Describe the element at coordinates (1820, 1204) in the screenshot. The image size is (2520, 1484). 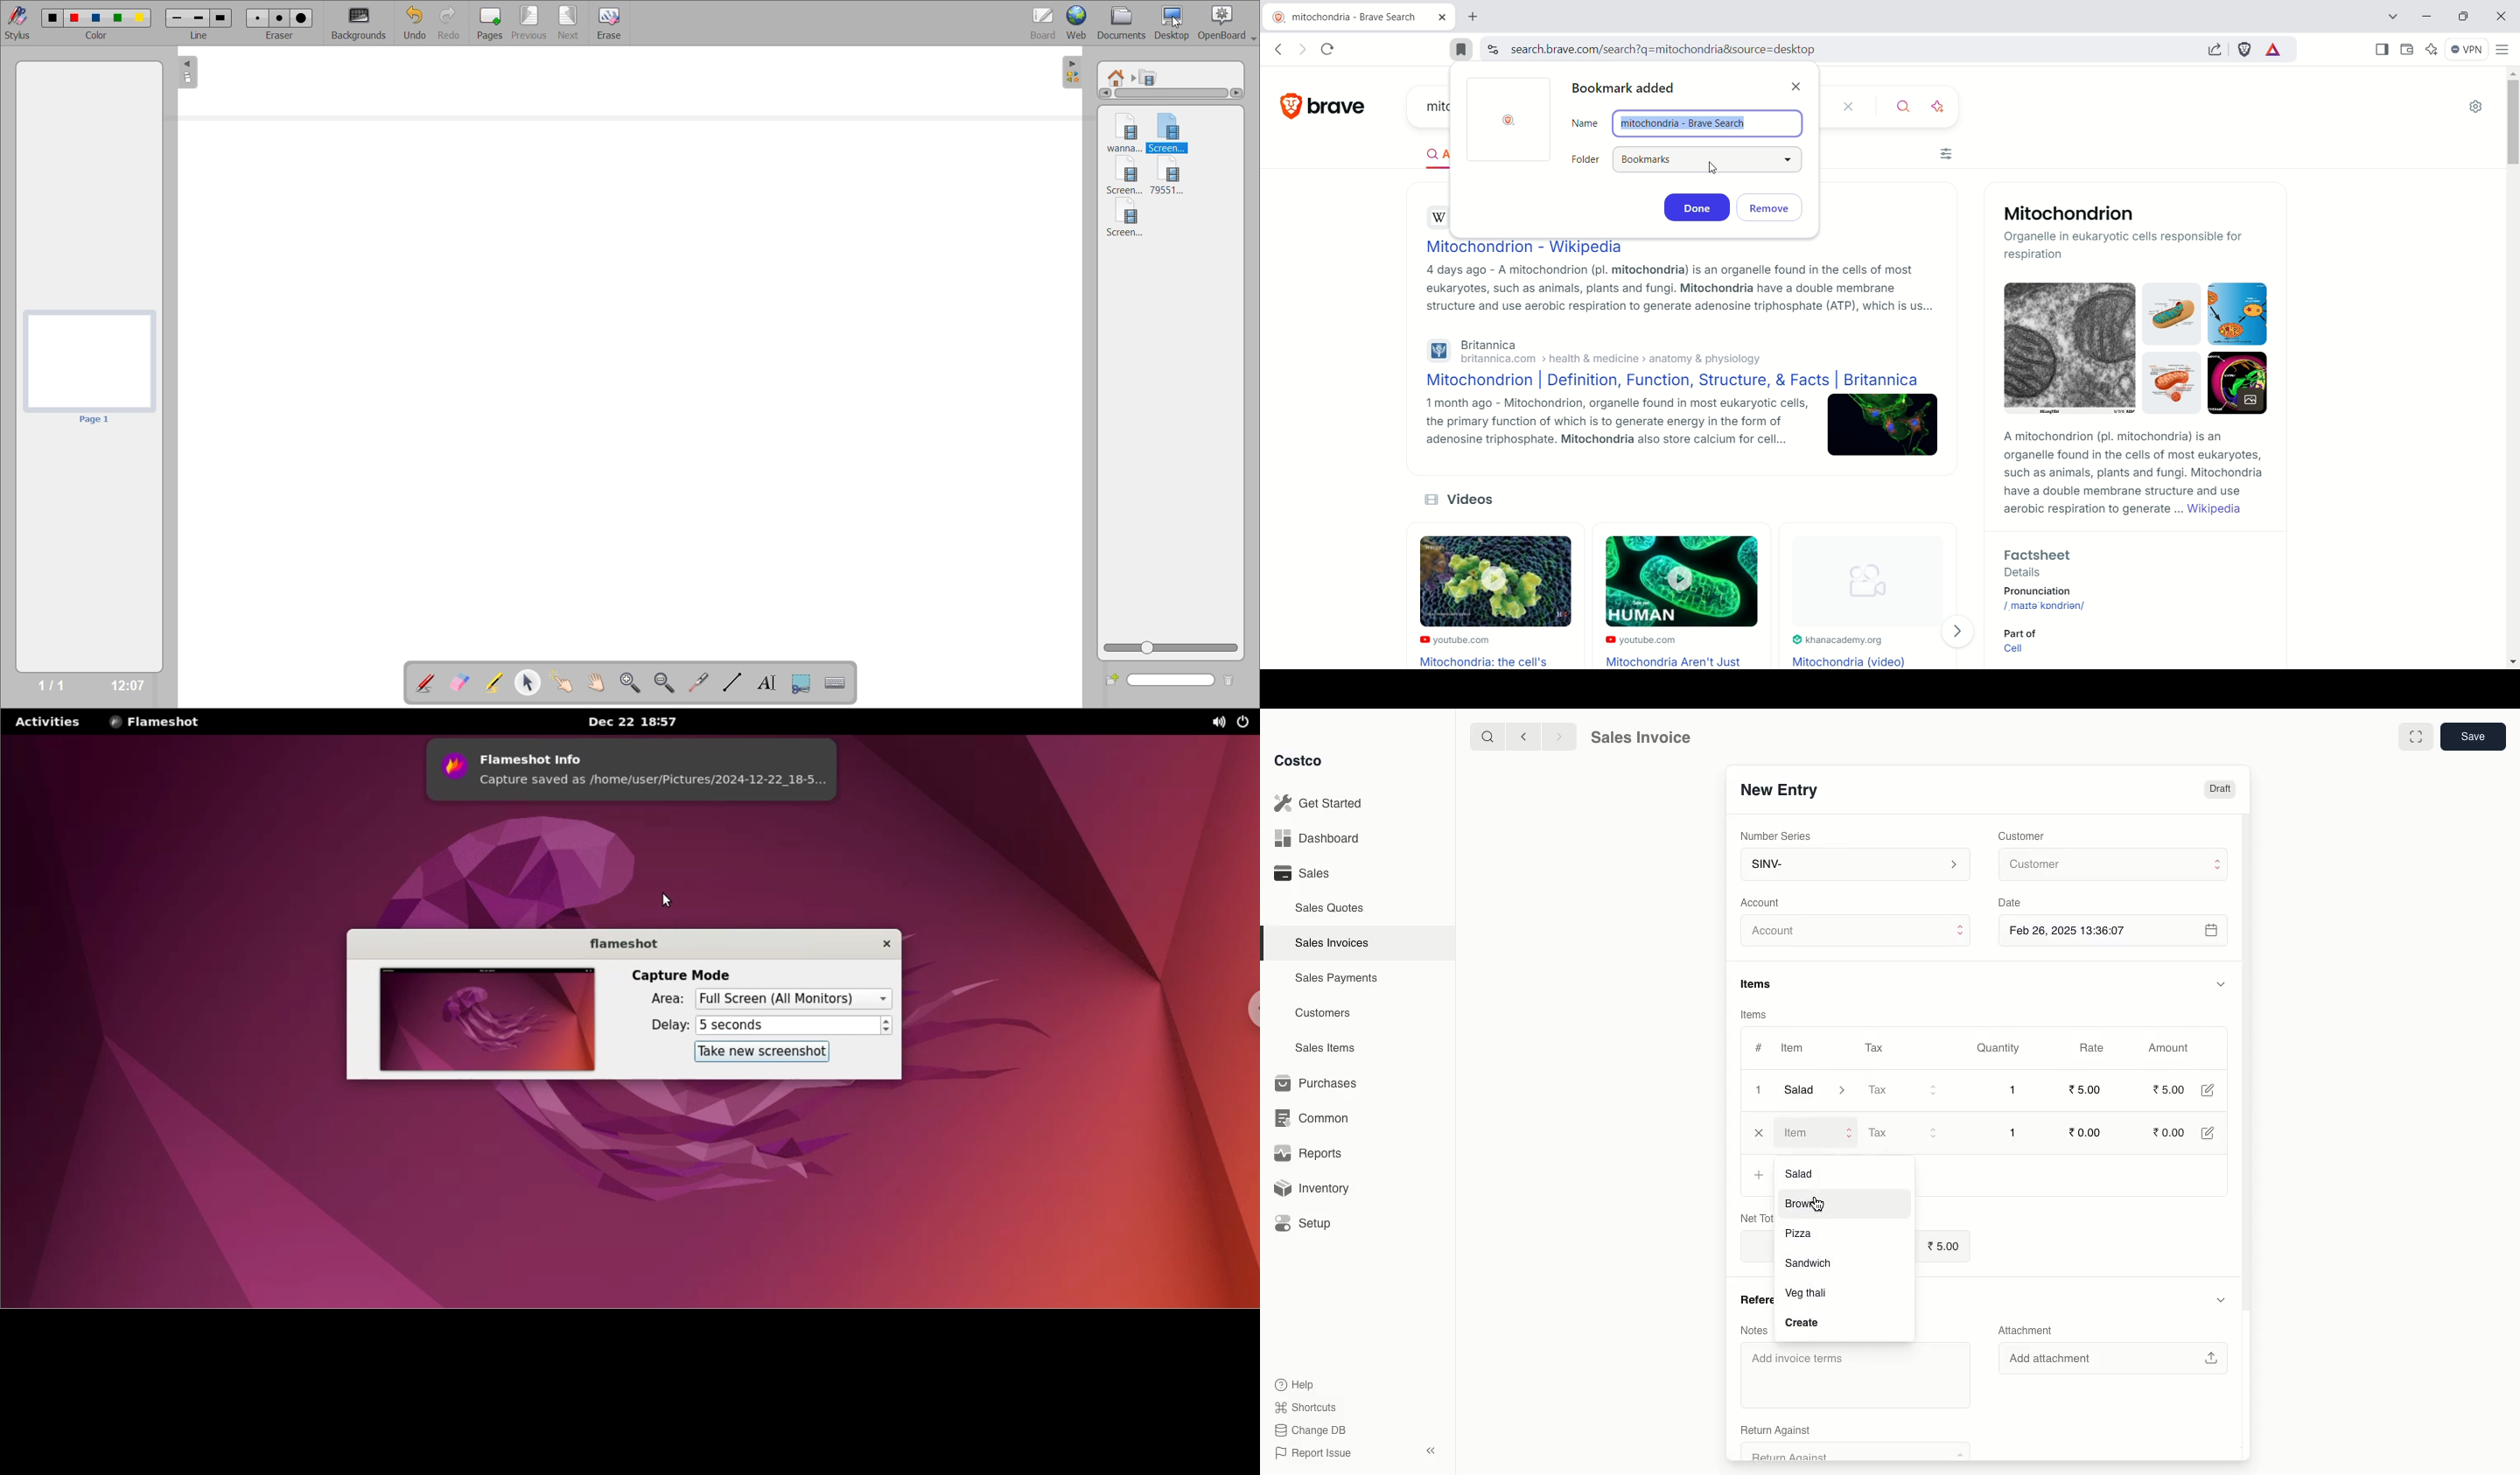
I see `cursor` at that location.